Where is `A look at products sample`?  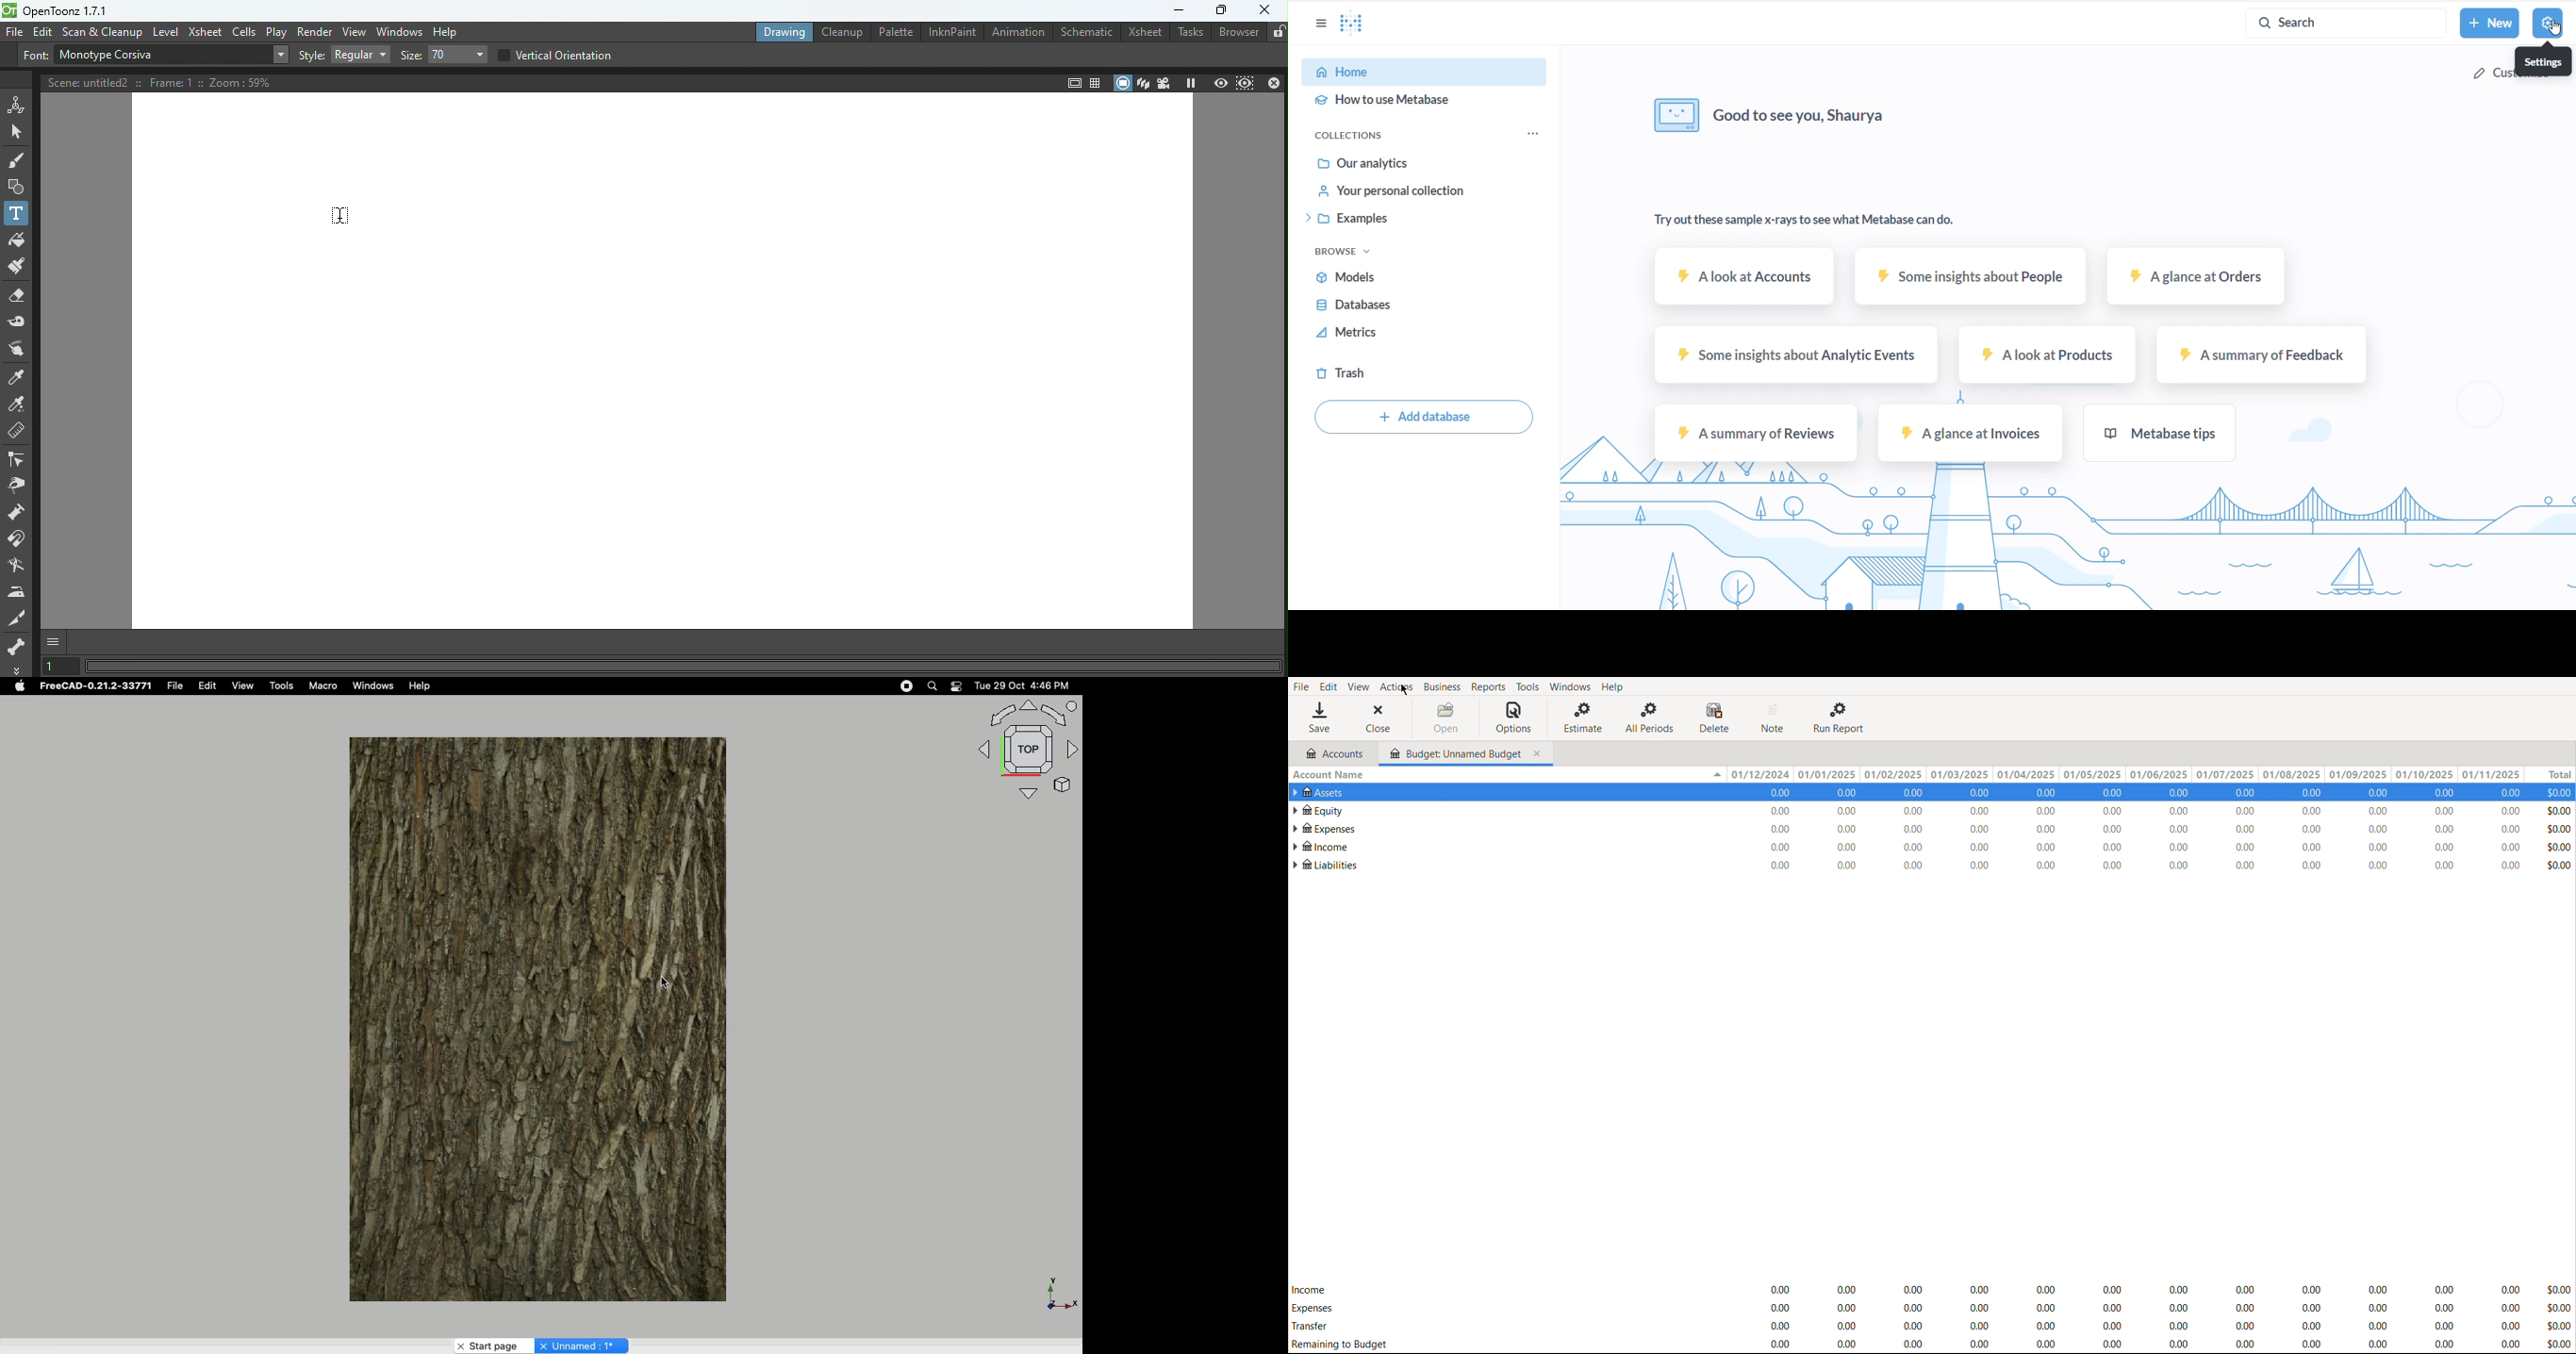 A look at products sample is located at coordinates (2044, 357).